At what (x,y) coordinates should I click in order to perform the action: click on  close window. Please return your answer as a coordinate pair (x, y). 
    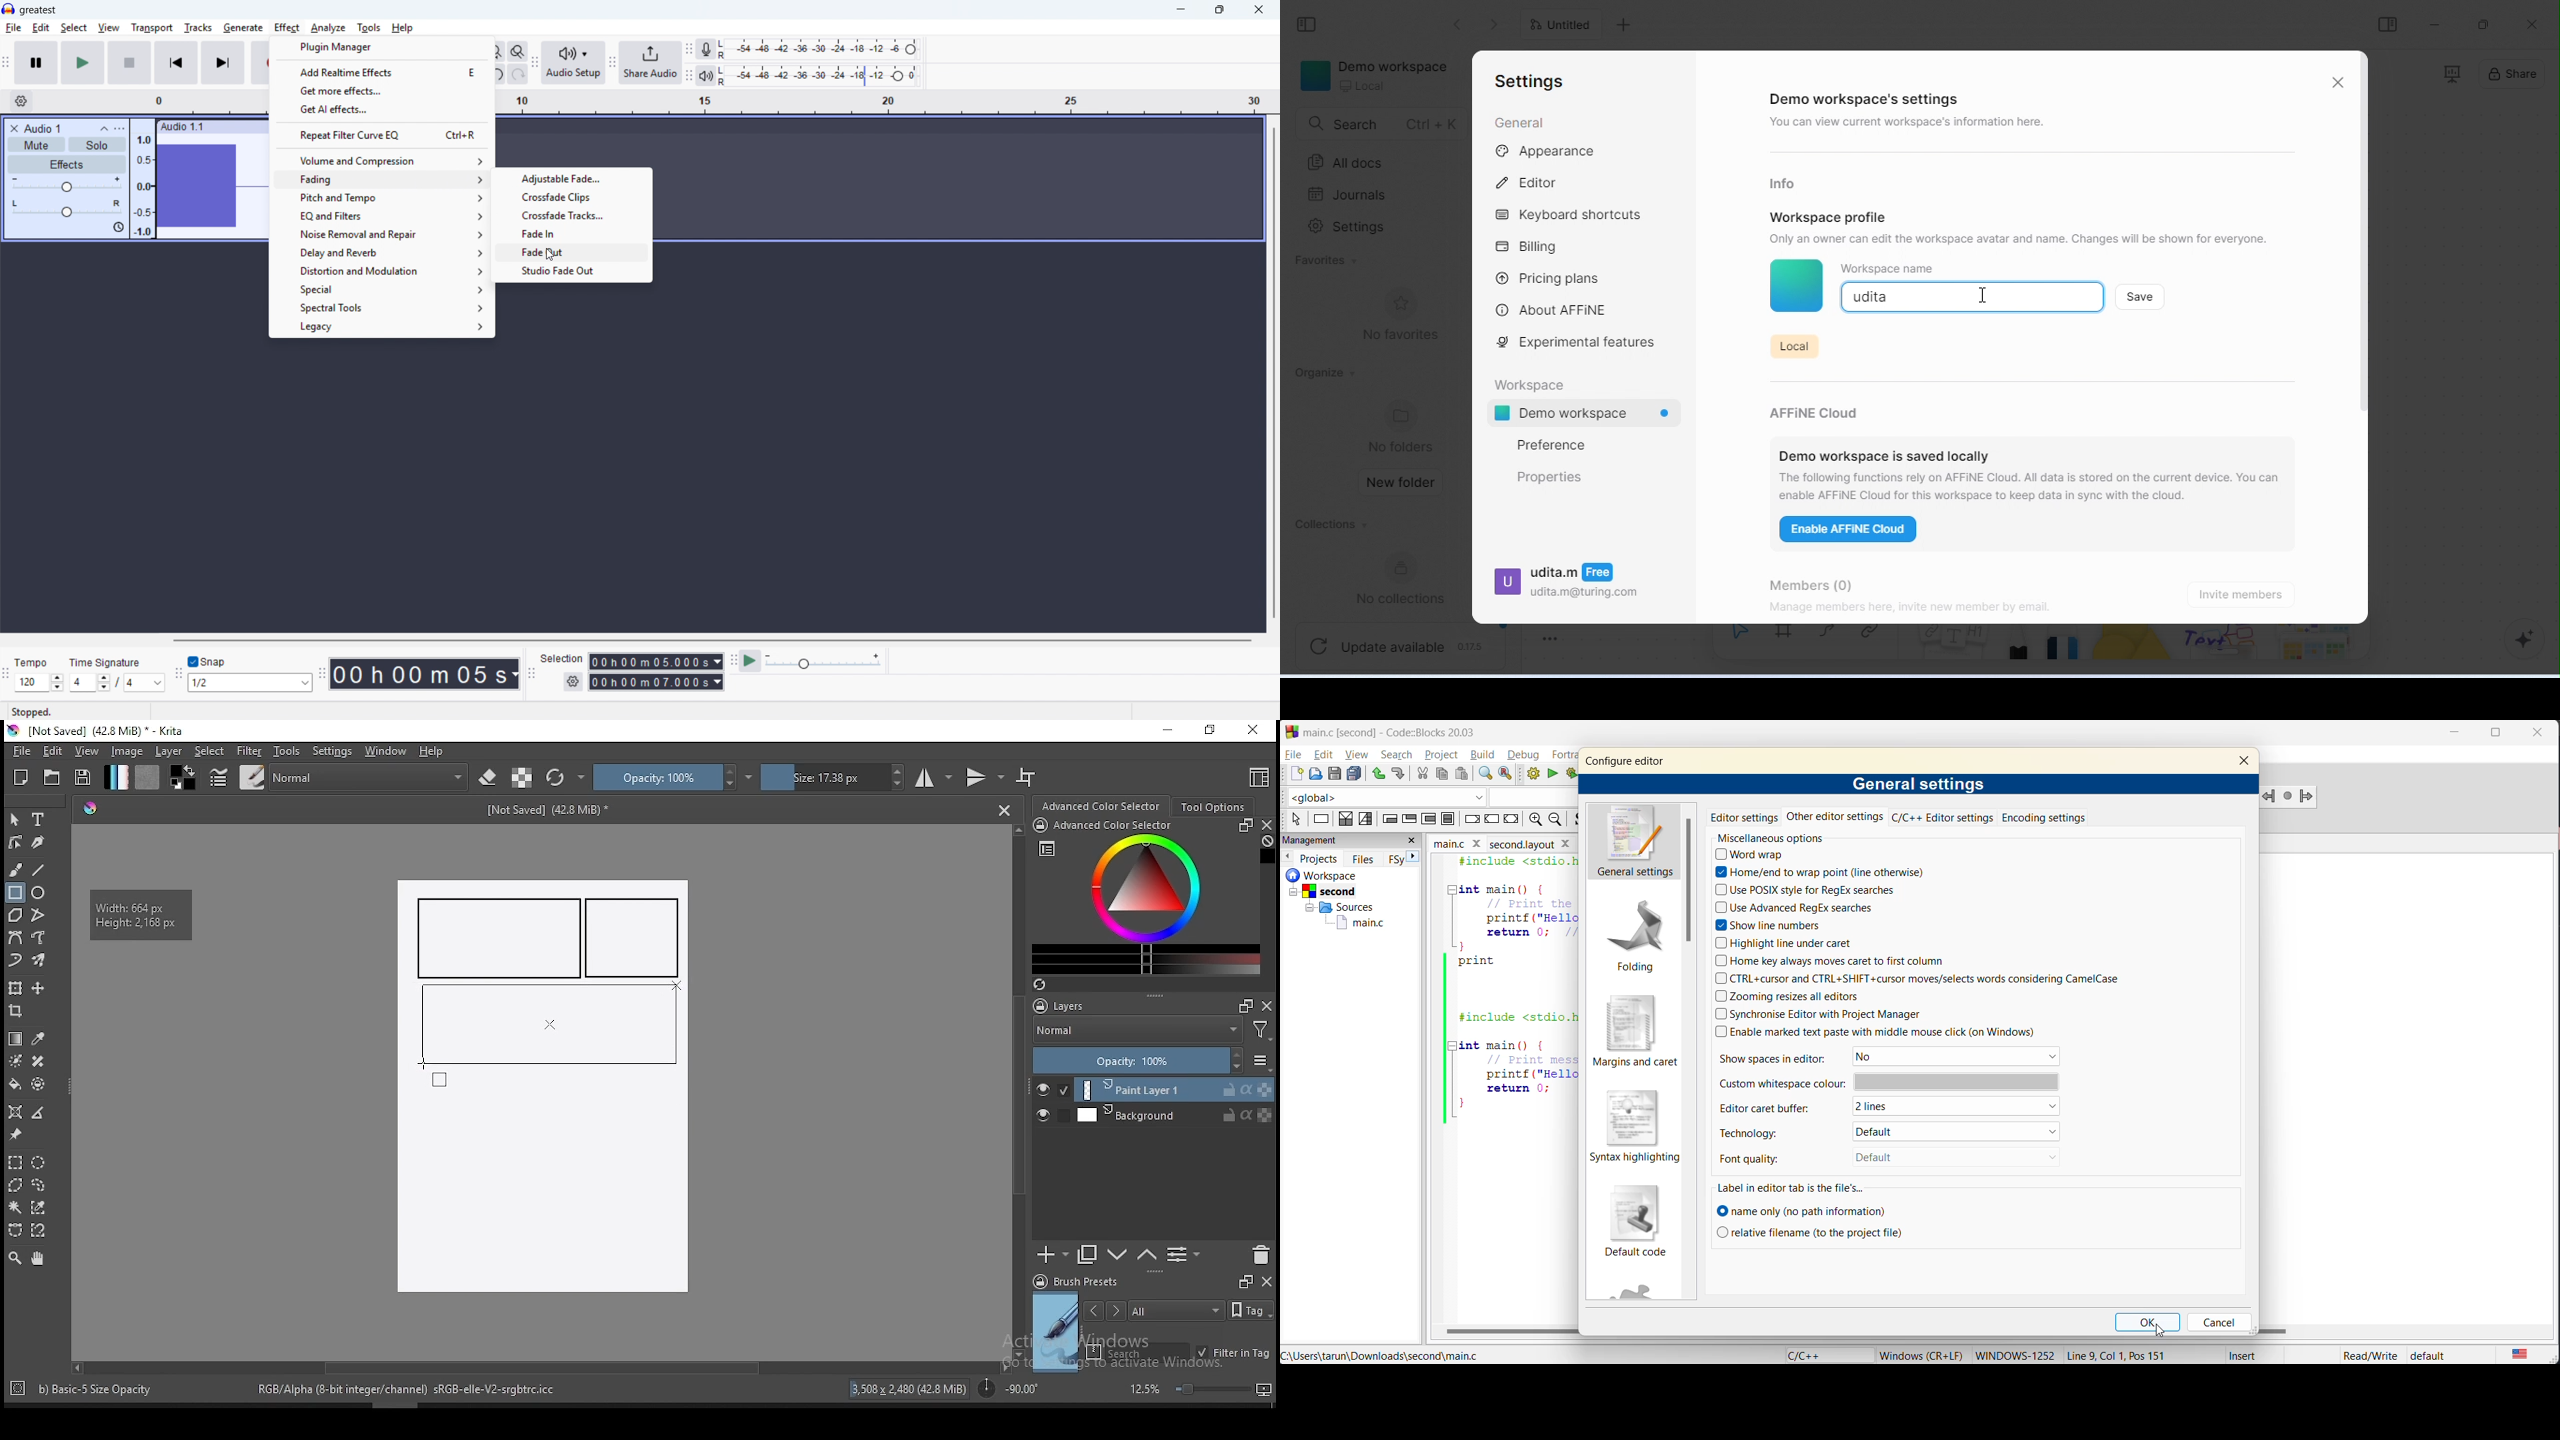
    Looking at the image, I should click on (1255, 731).